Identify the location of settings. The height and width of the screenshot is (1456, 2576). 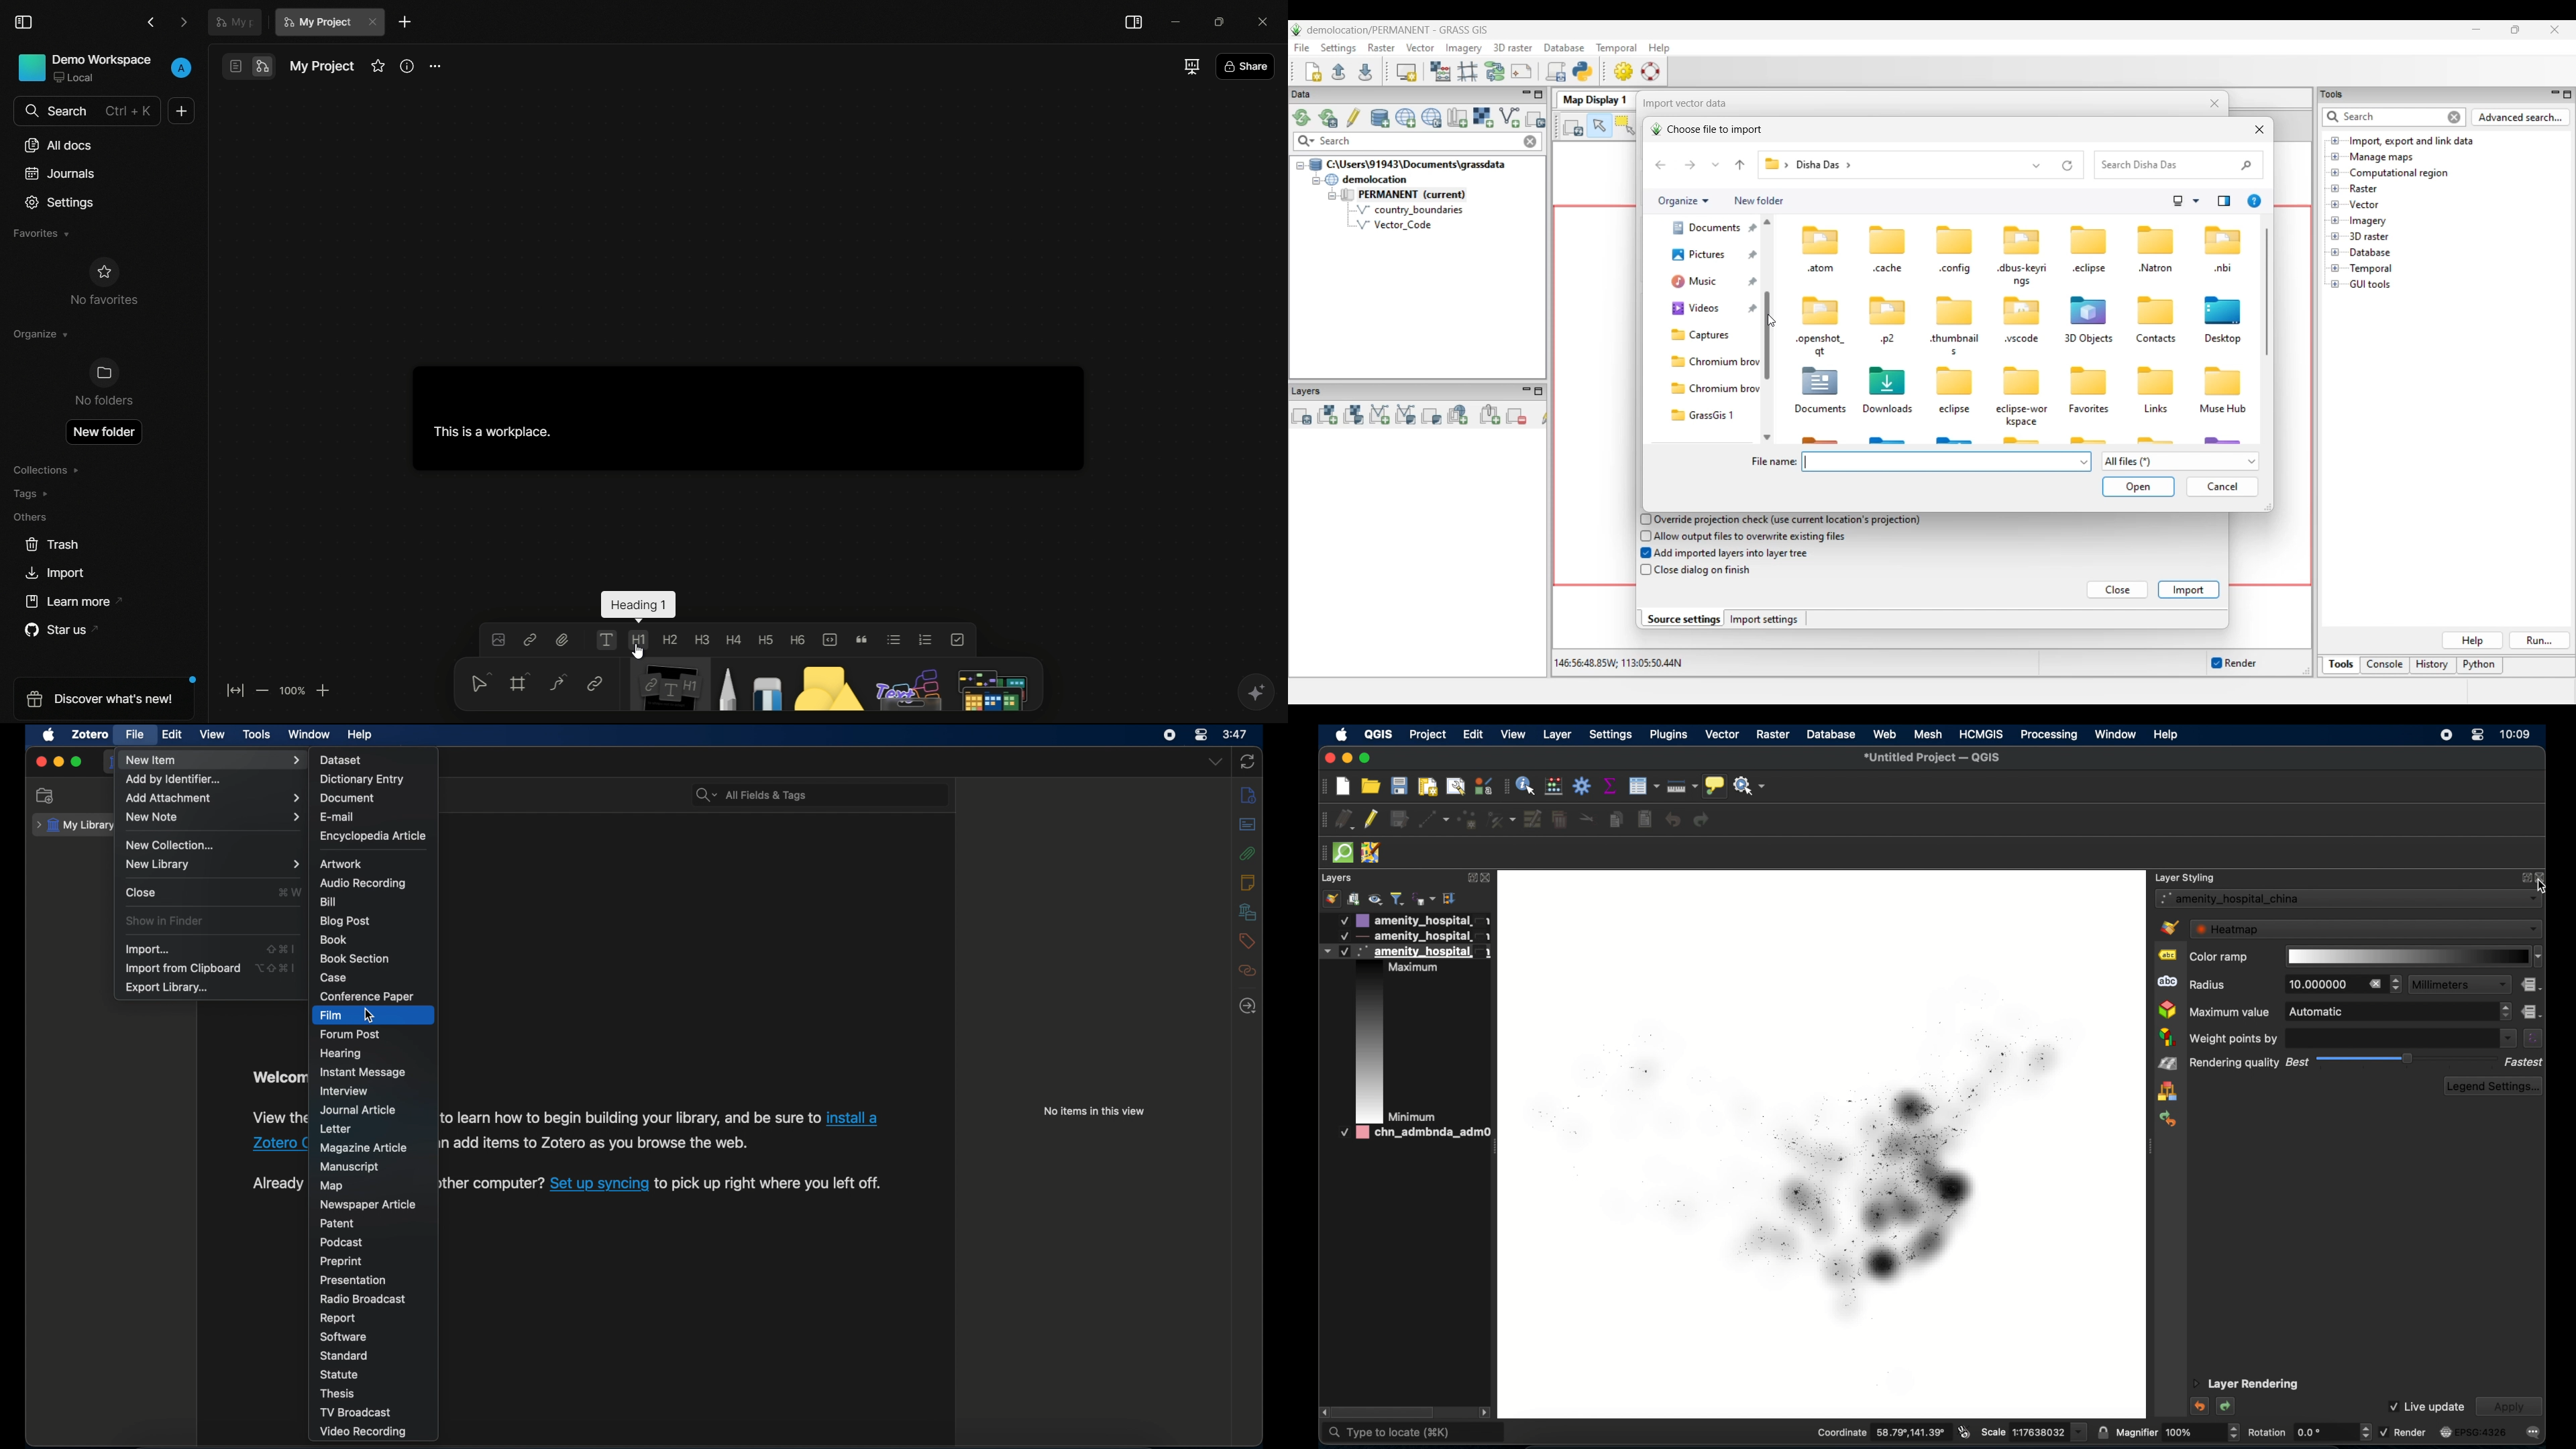
(58, 203).